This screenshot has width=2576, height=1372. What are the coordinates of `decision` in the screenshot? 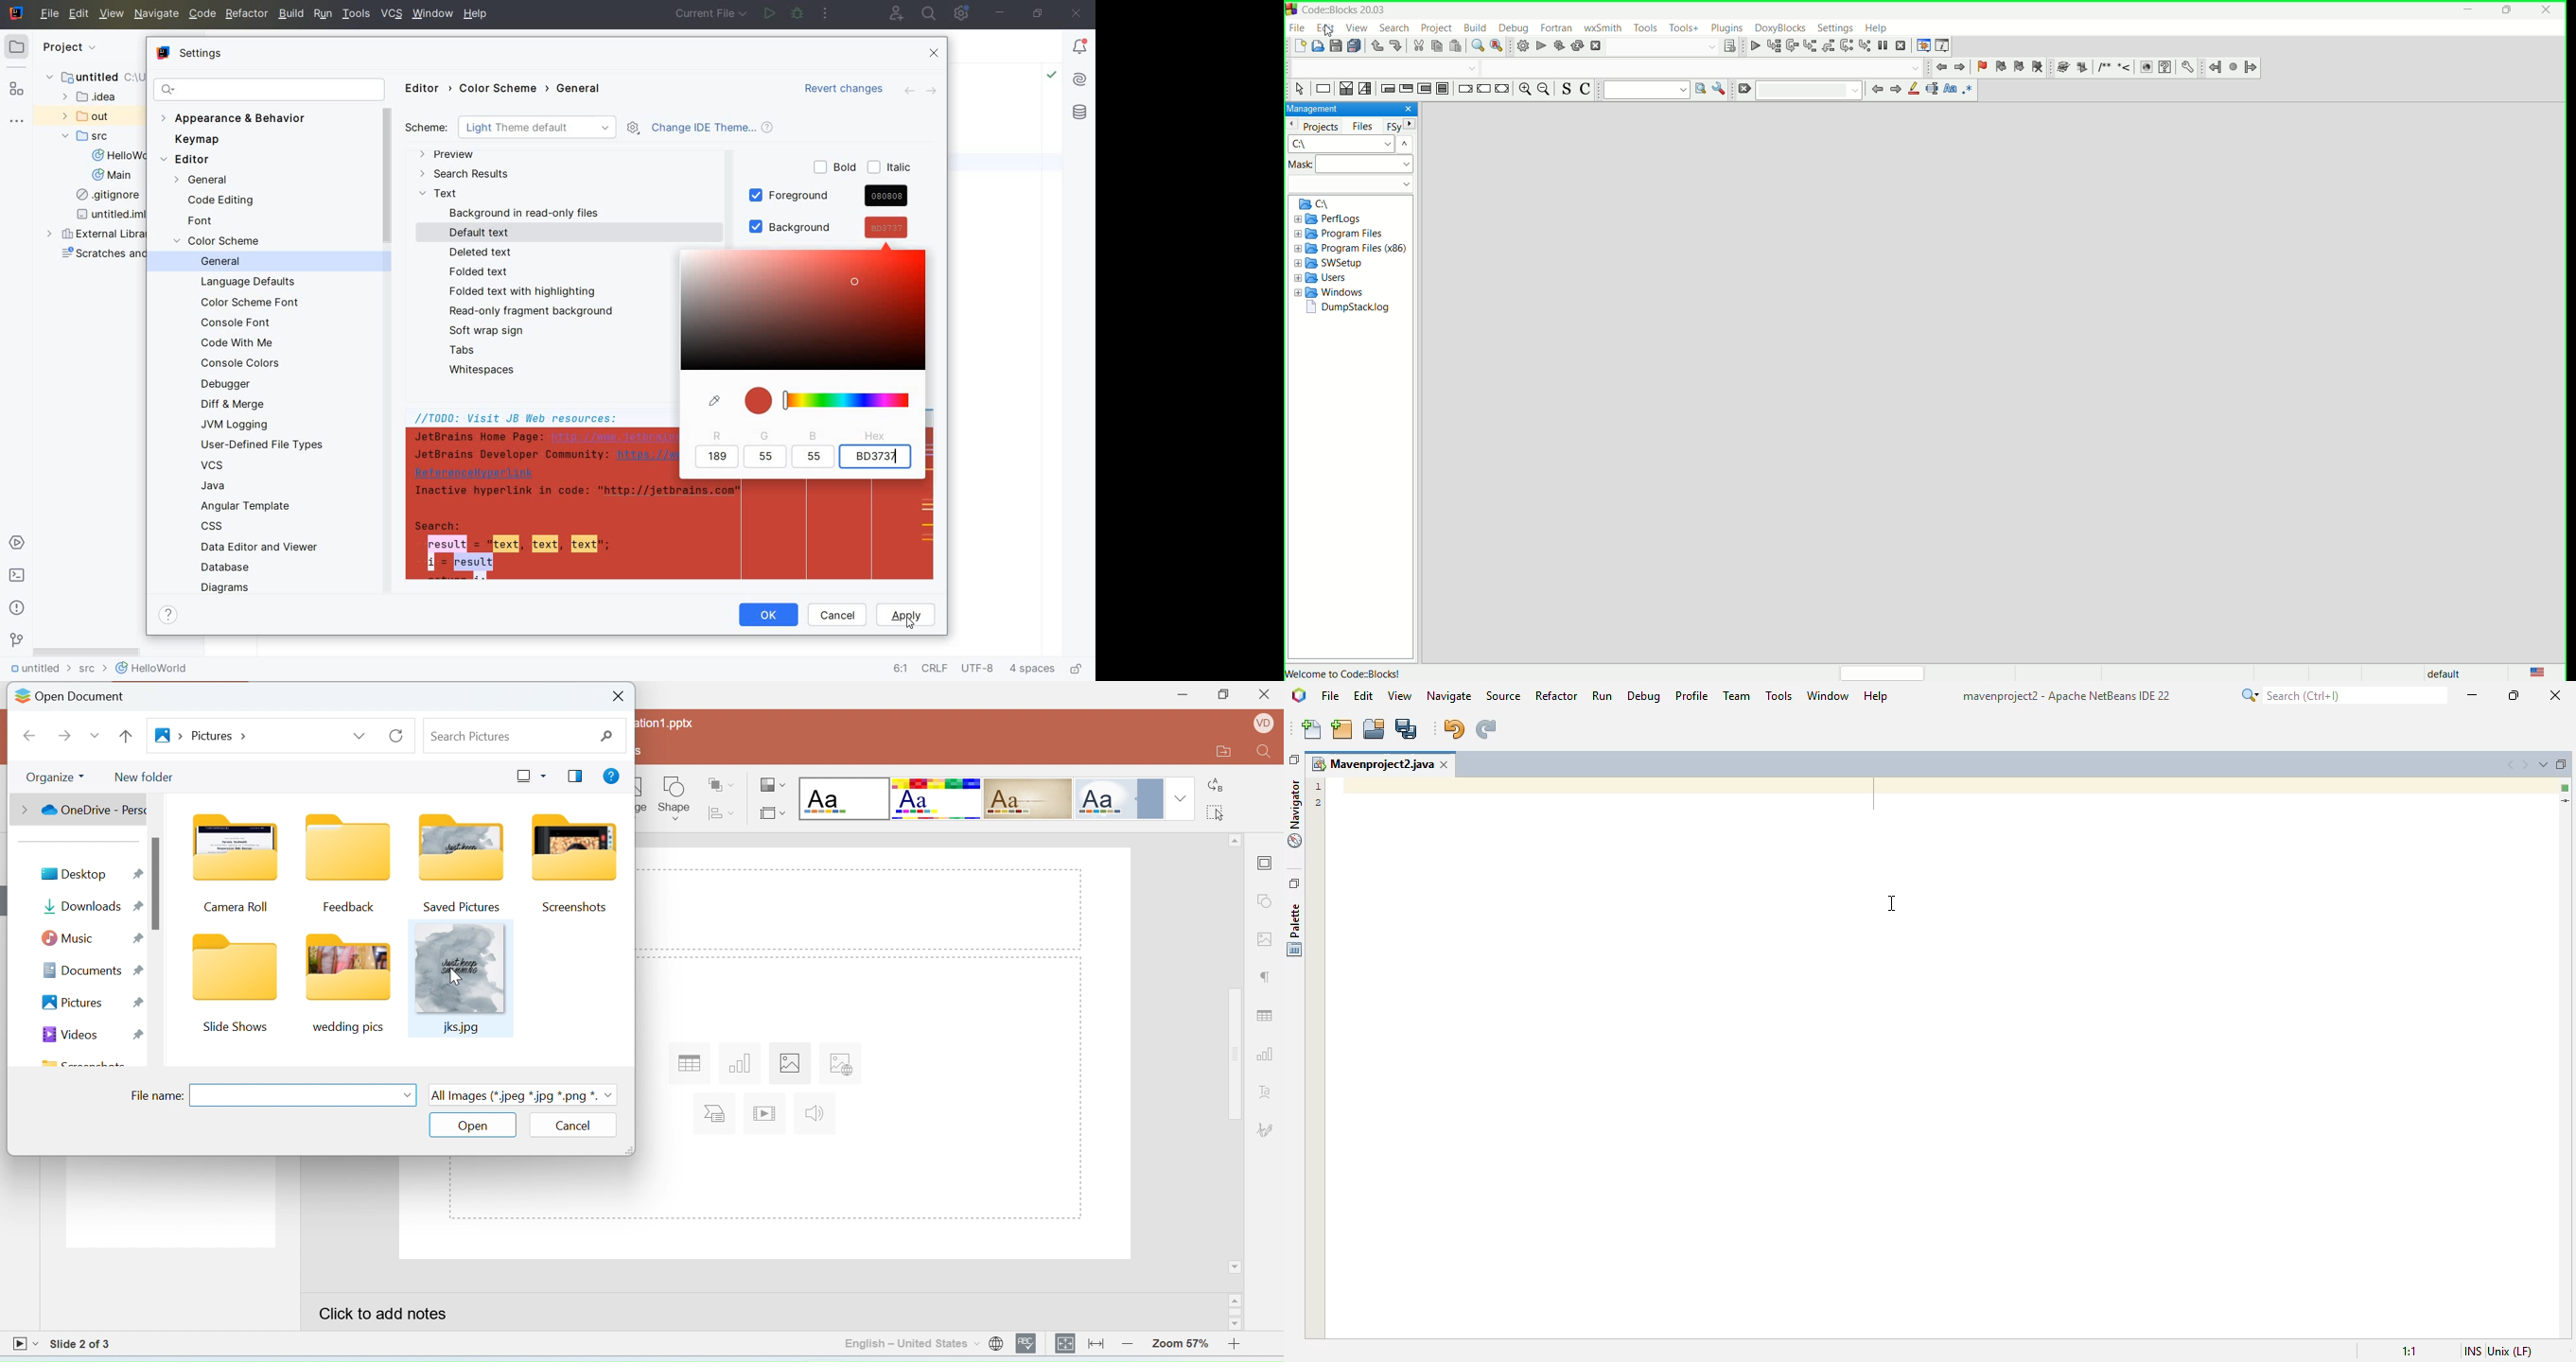 It's located at (1345, 89).